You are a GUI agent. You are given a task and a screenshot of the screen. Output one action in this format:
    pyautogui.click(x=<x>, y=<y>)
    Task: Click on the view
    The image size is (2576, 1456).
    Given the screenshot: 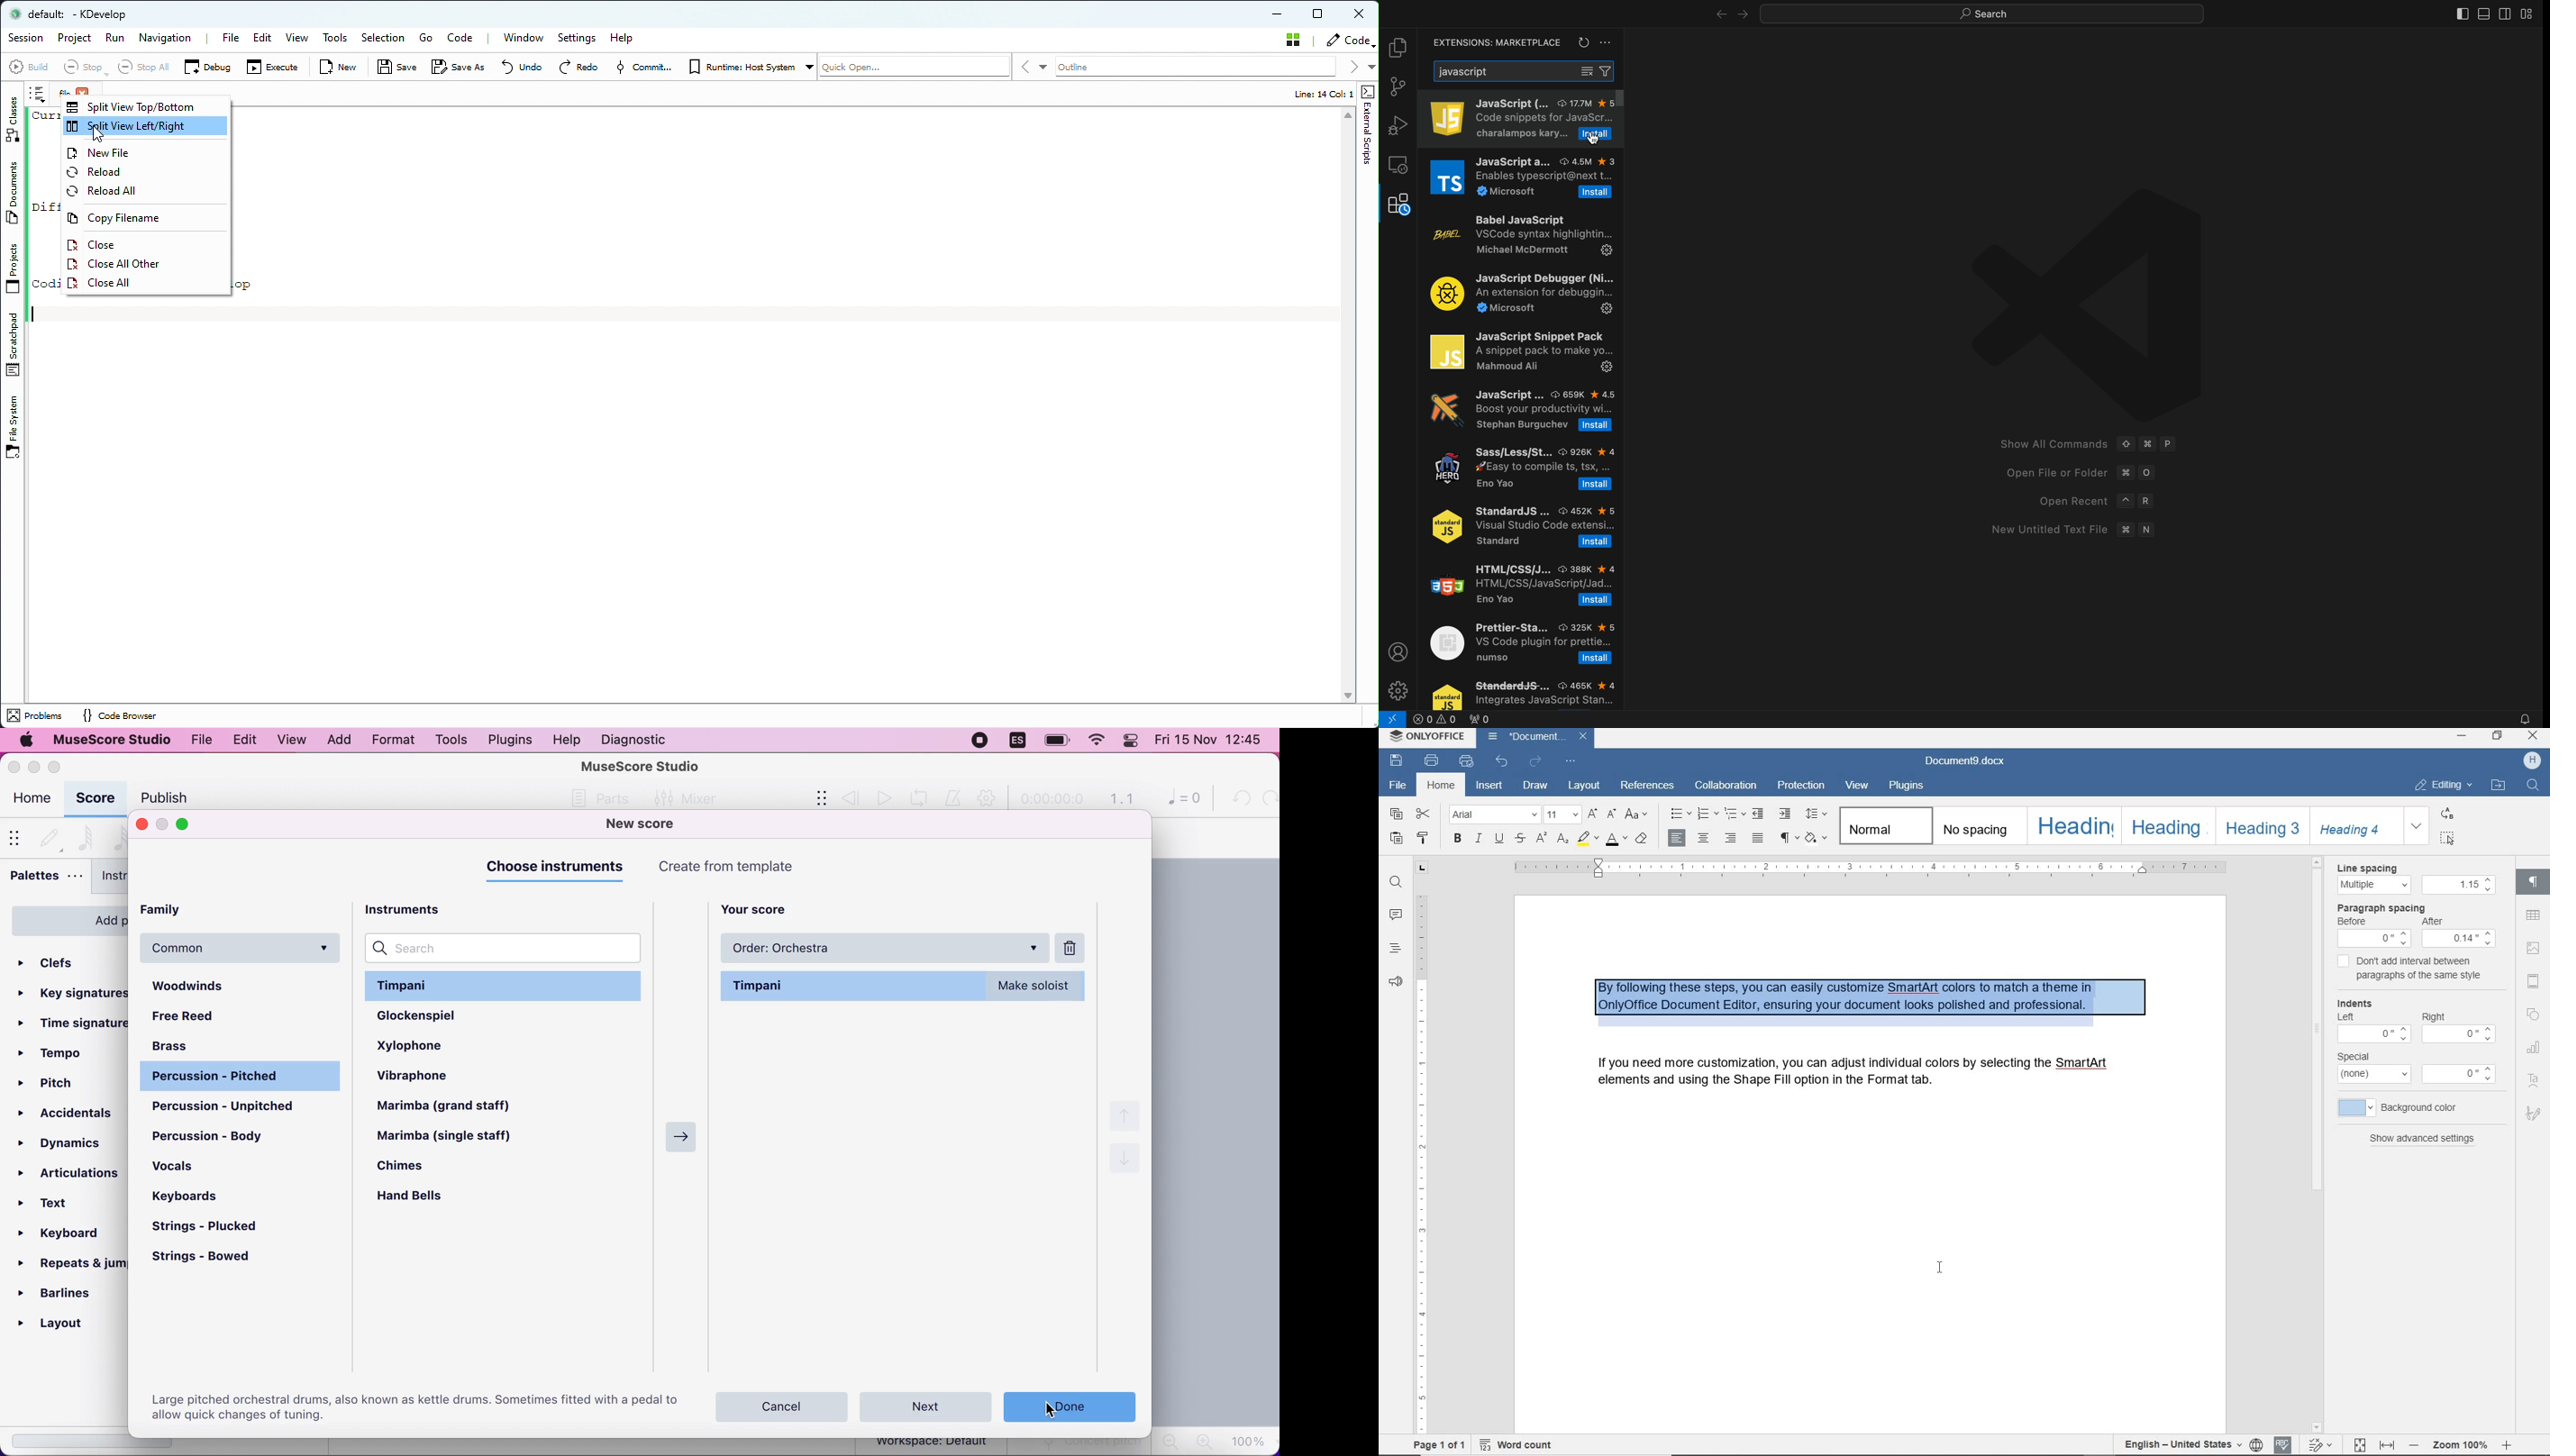 What is the action you would take?
    pyautogui.click(x=291, y=740)
    